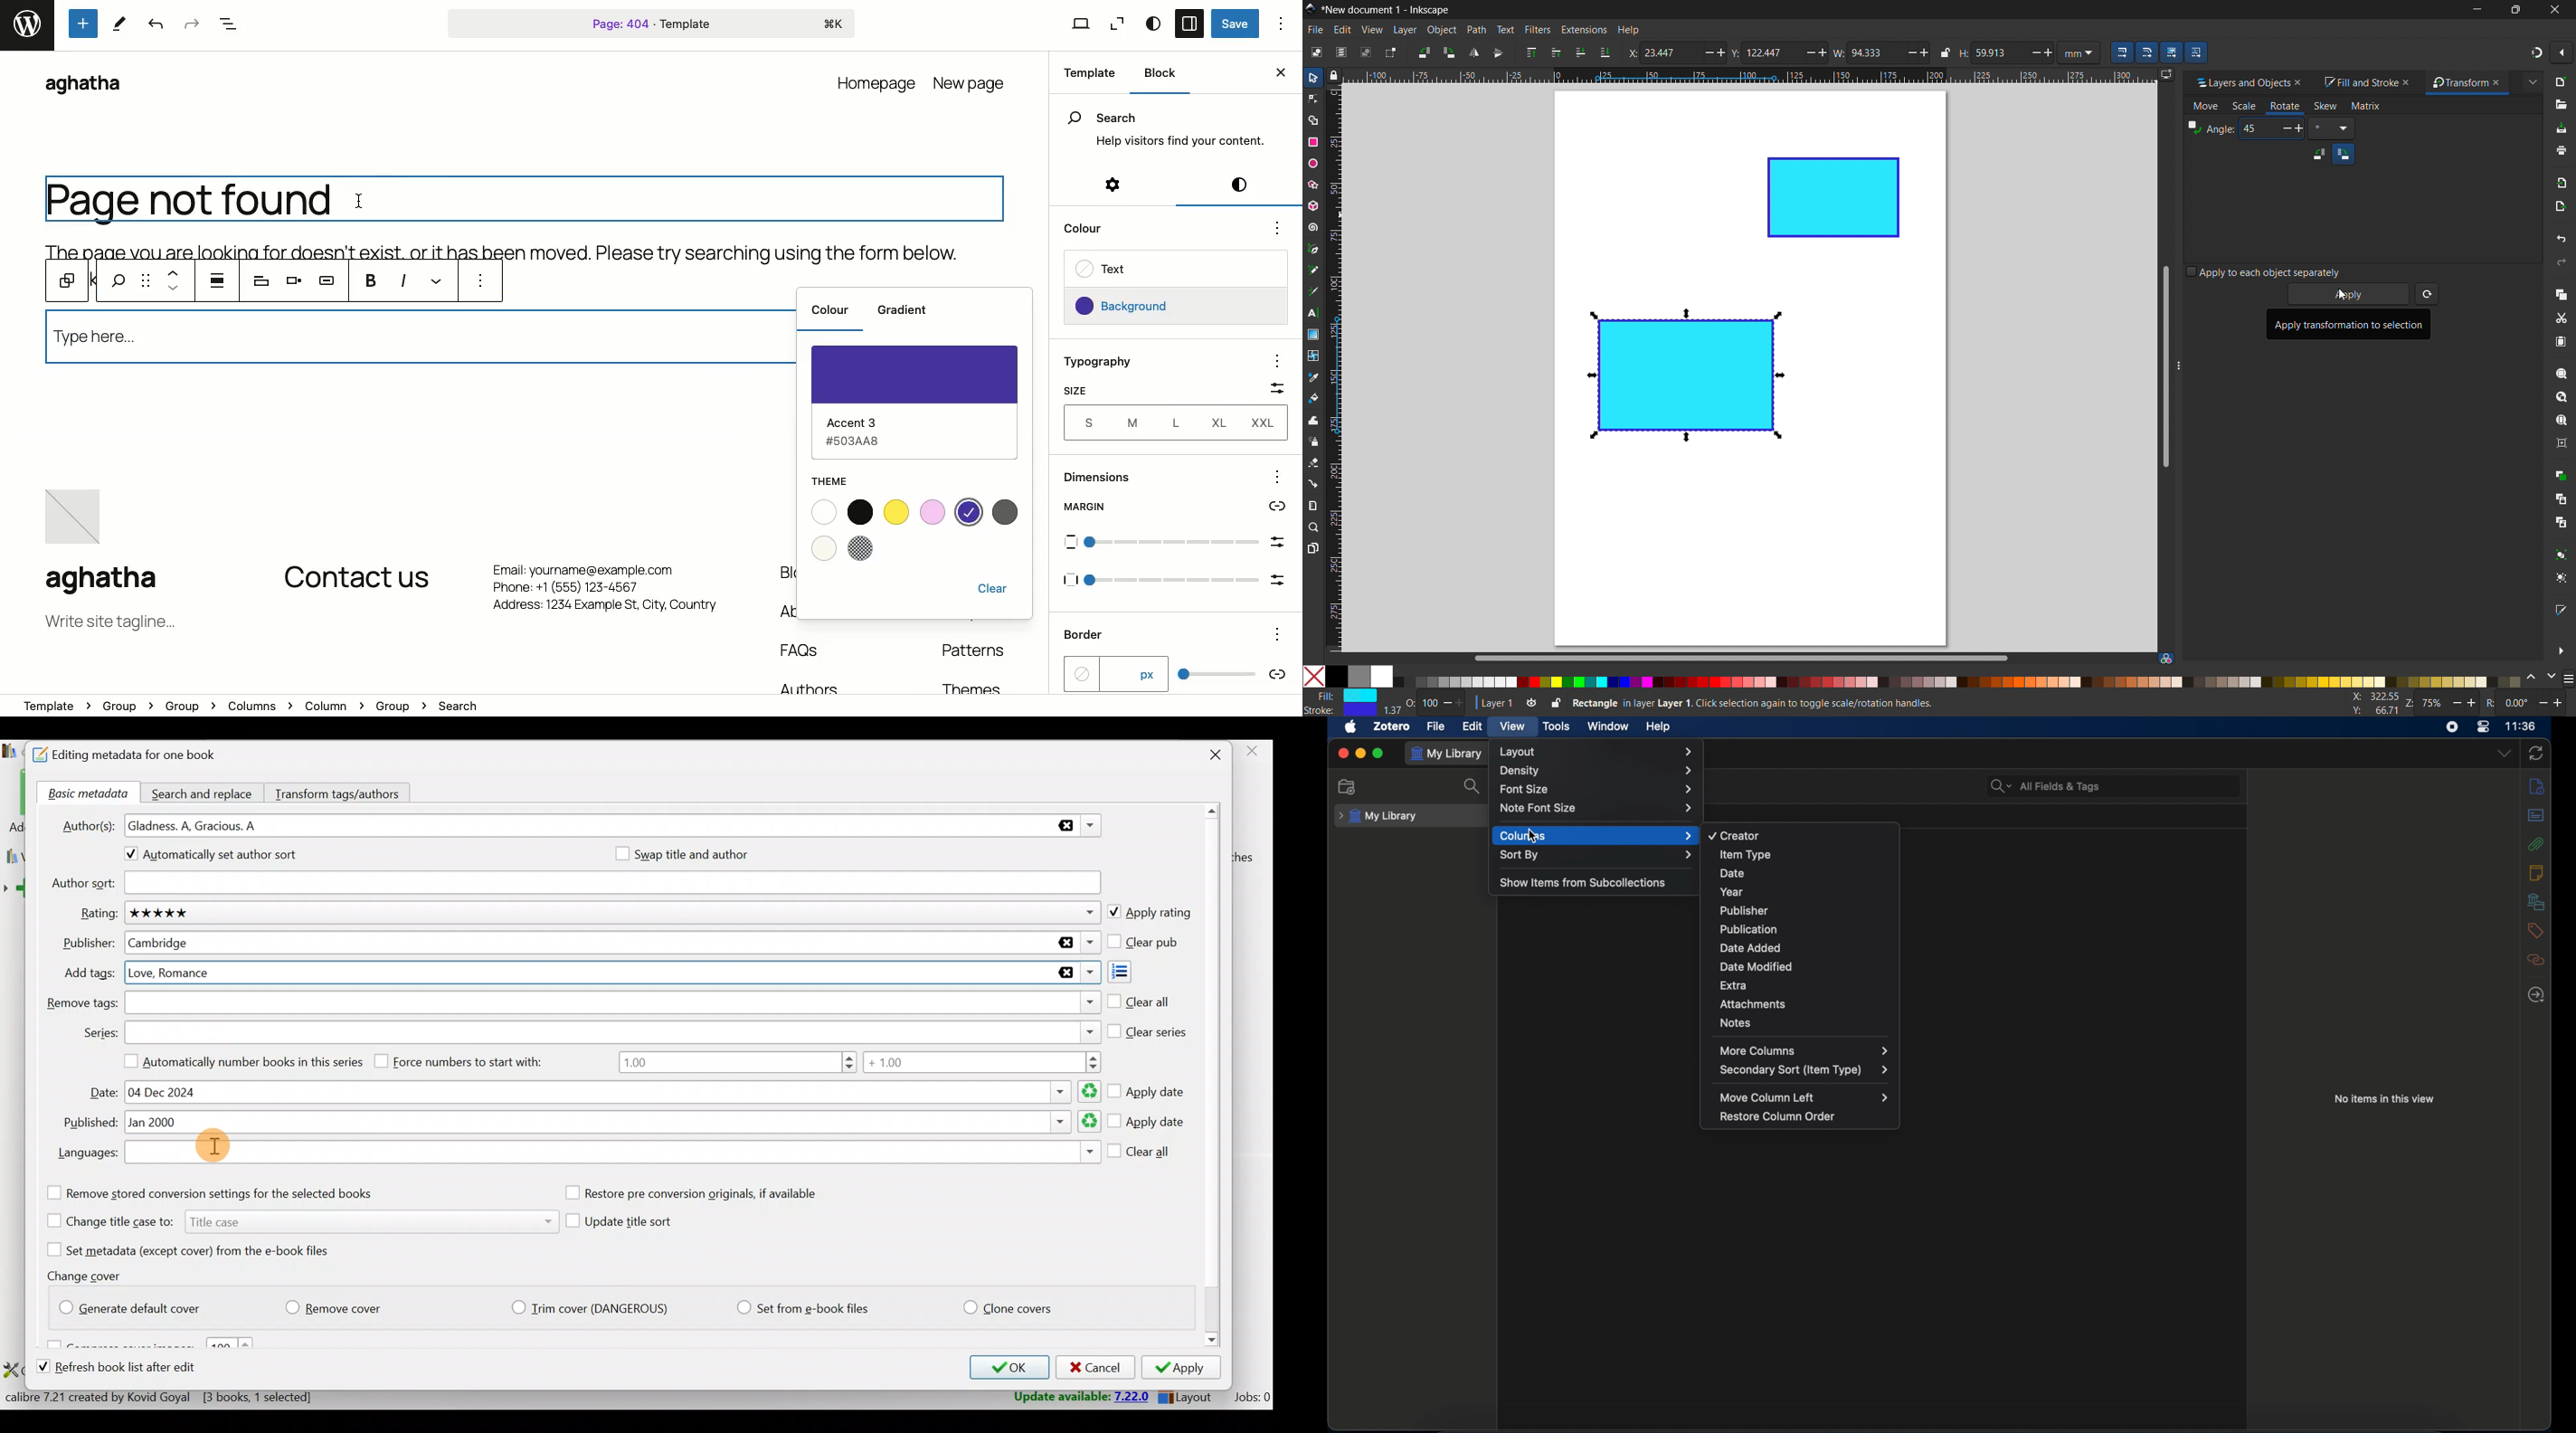 This screenshot has height=1456, width=2576. I want to click on year, so click(1732, 892).